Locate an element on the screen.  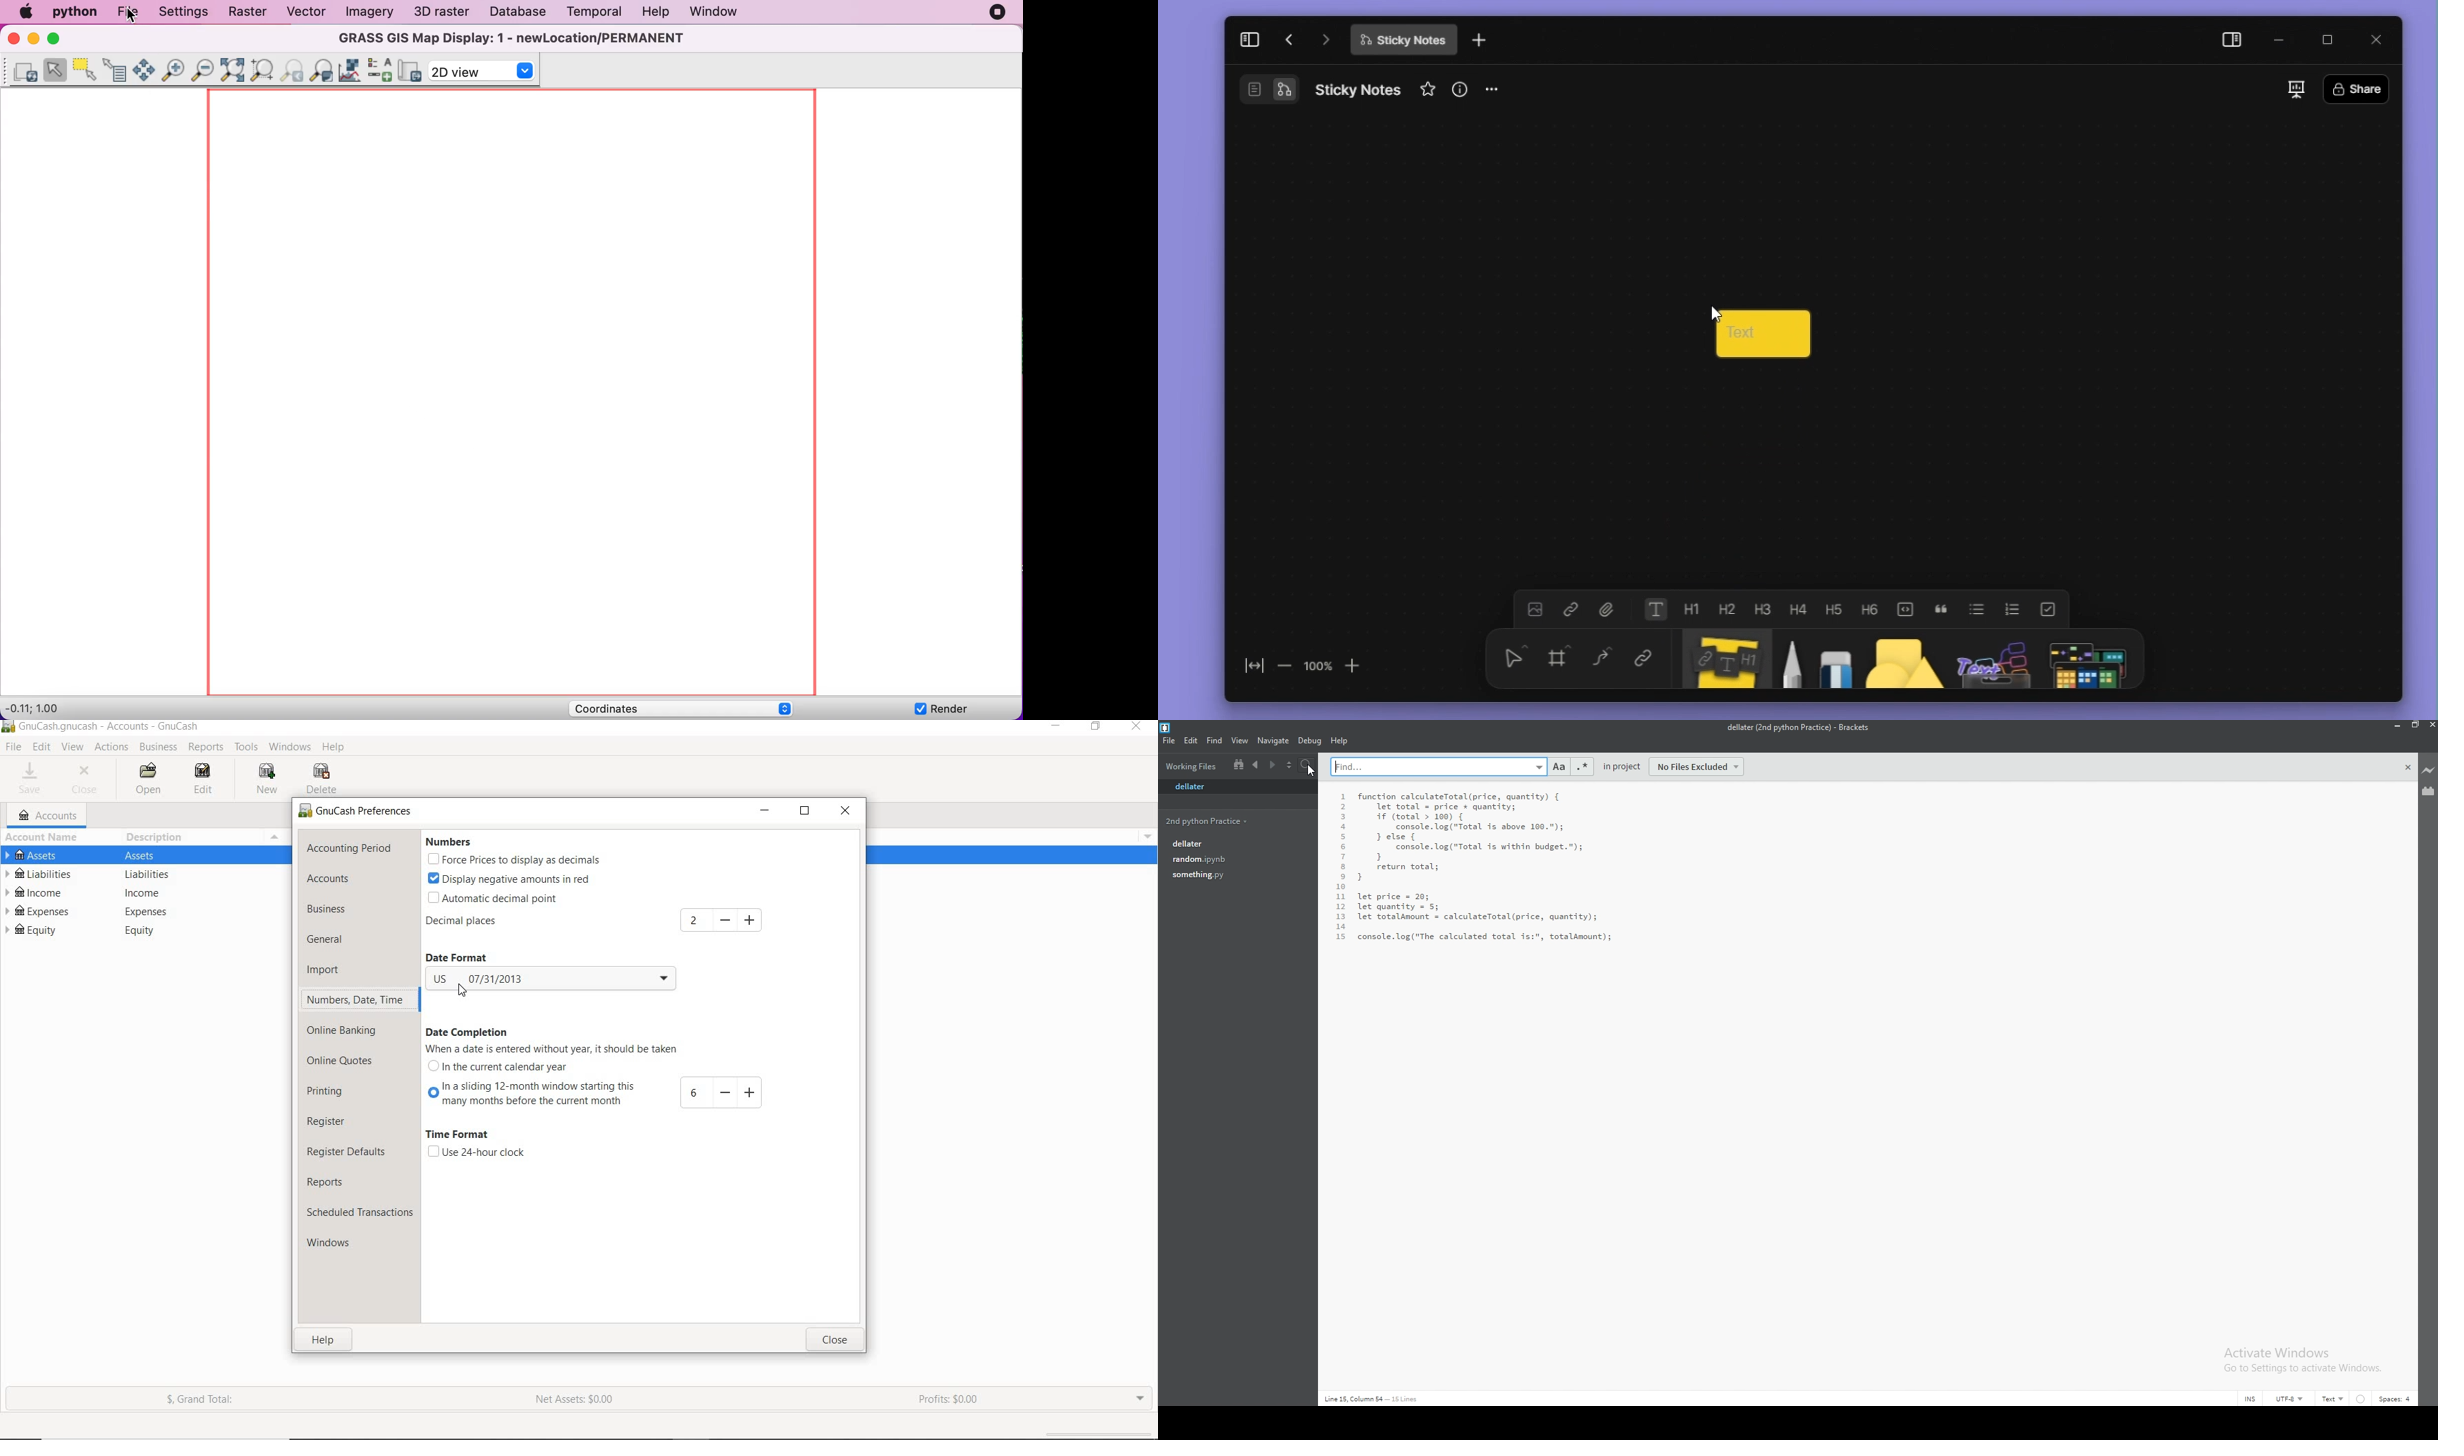
previous is located at coordinates (1255, 765).